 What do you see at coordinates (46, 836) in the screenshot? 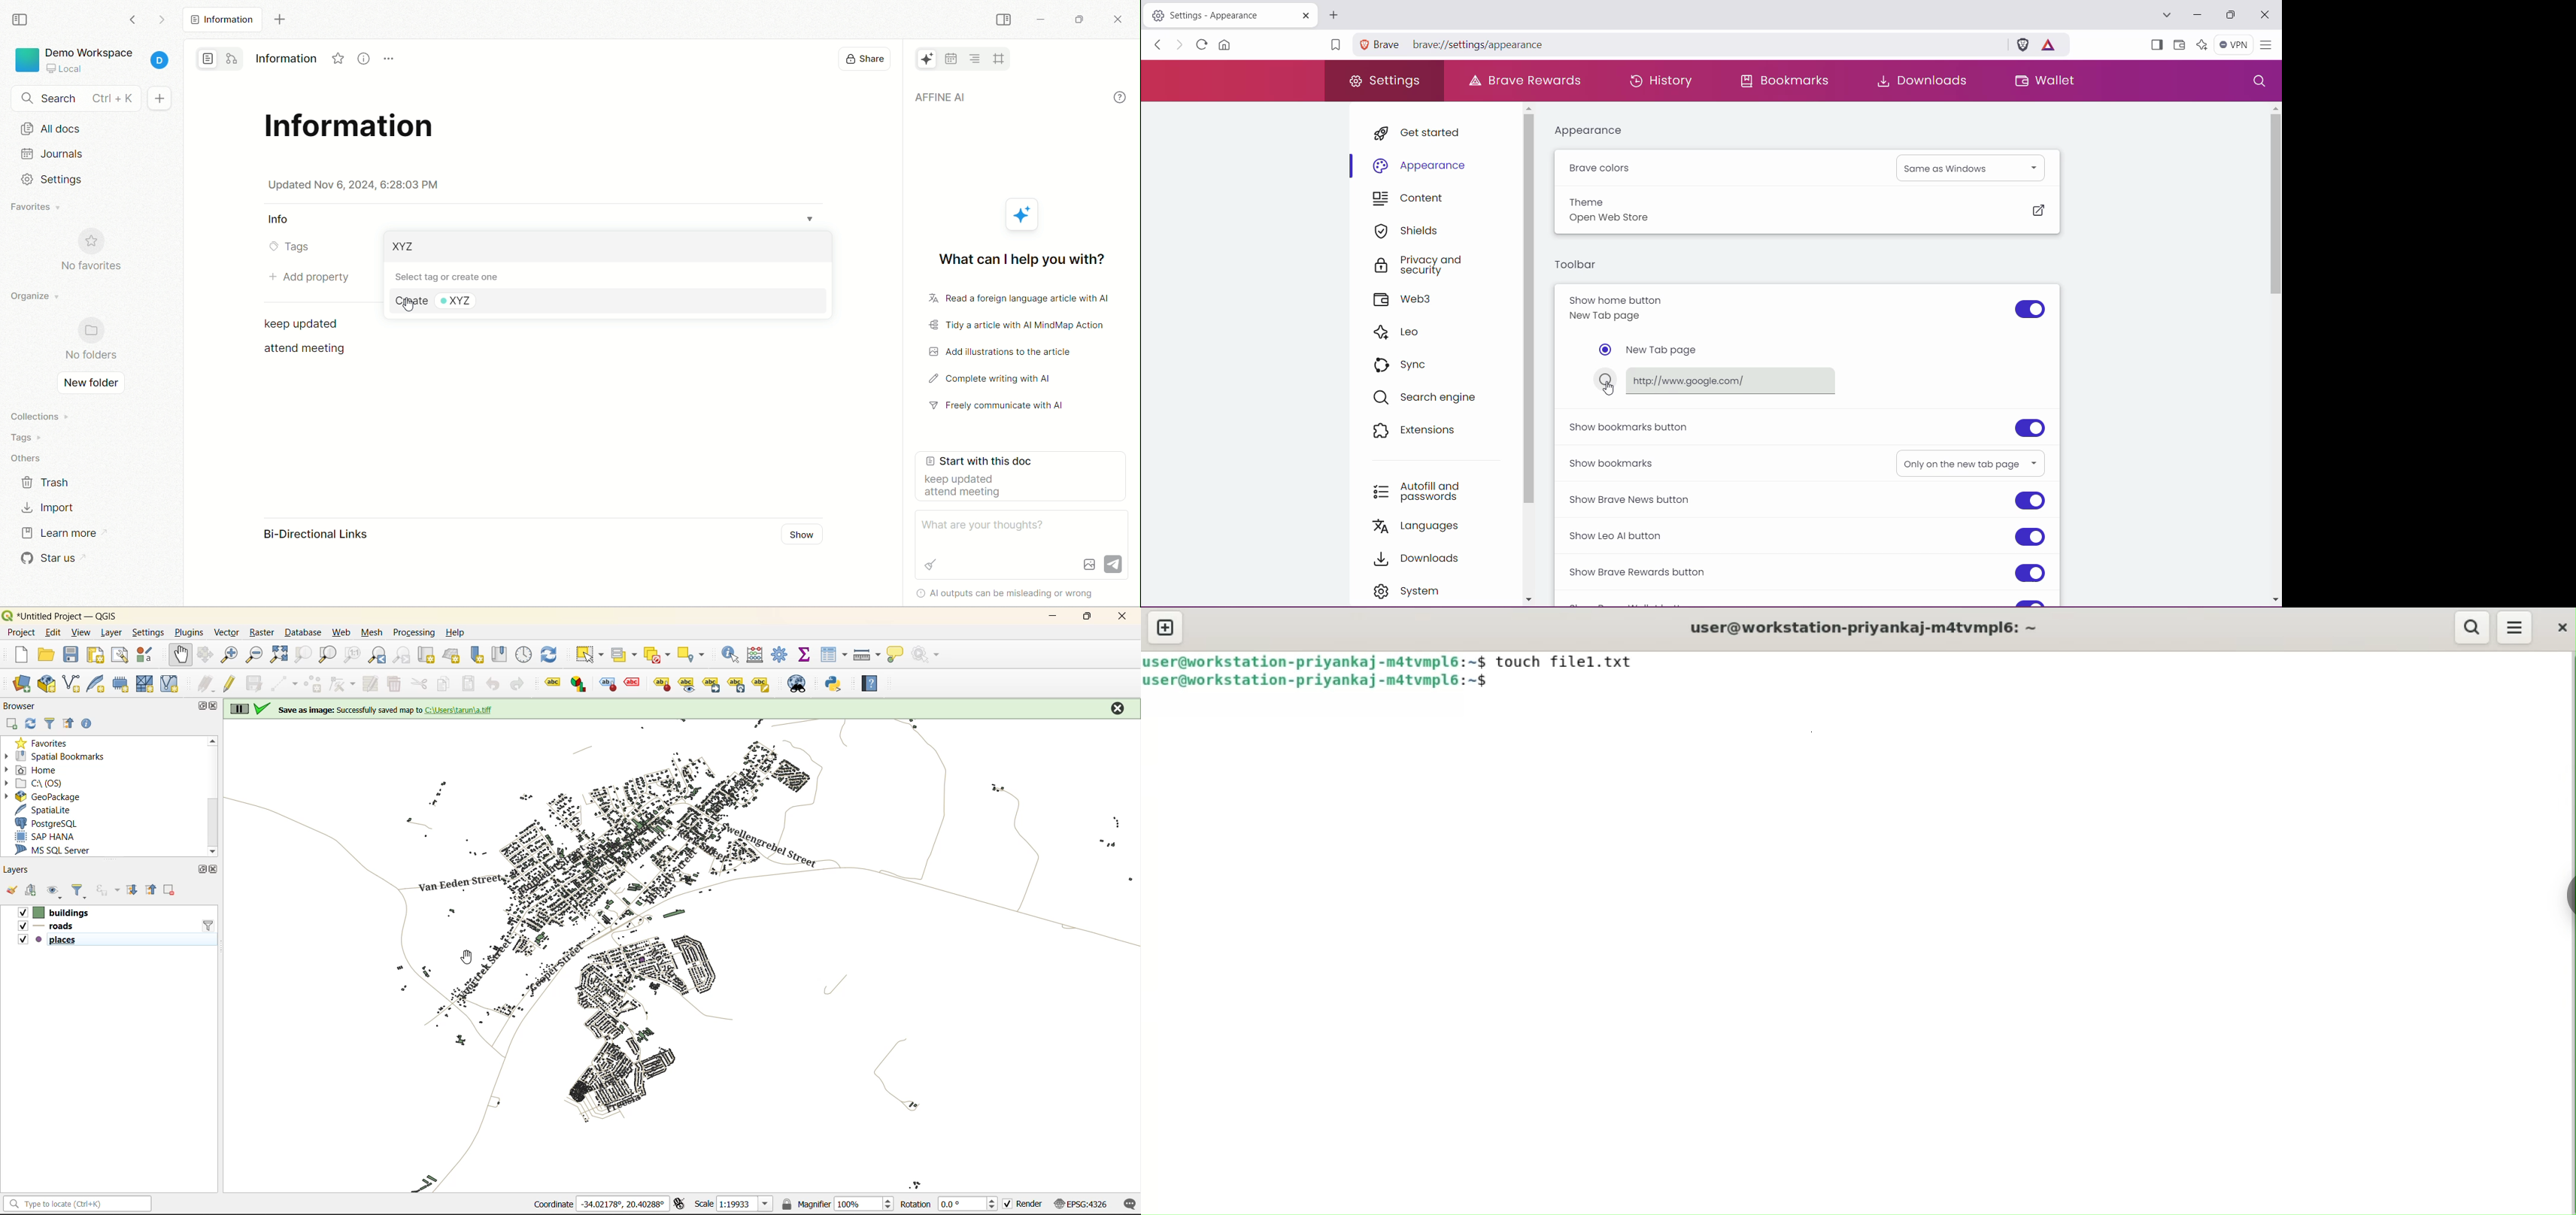
I see `sap hana` at bounding box center [46, 836].